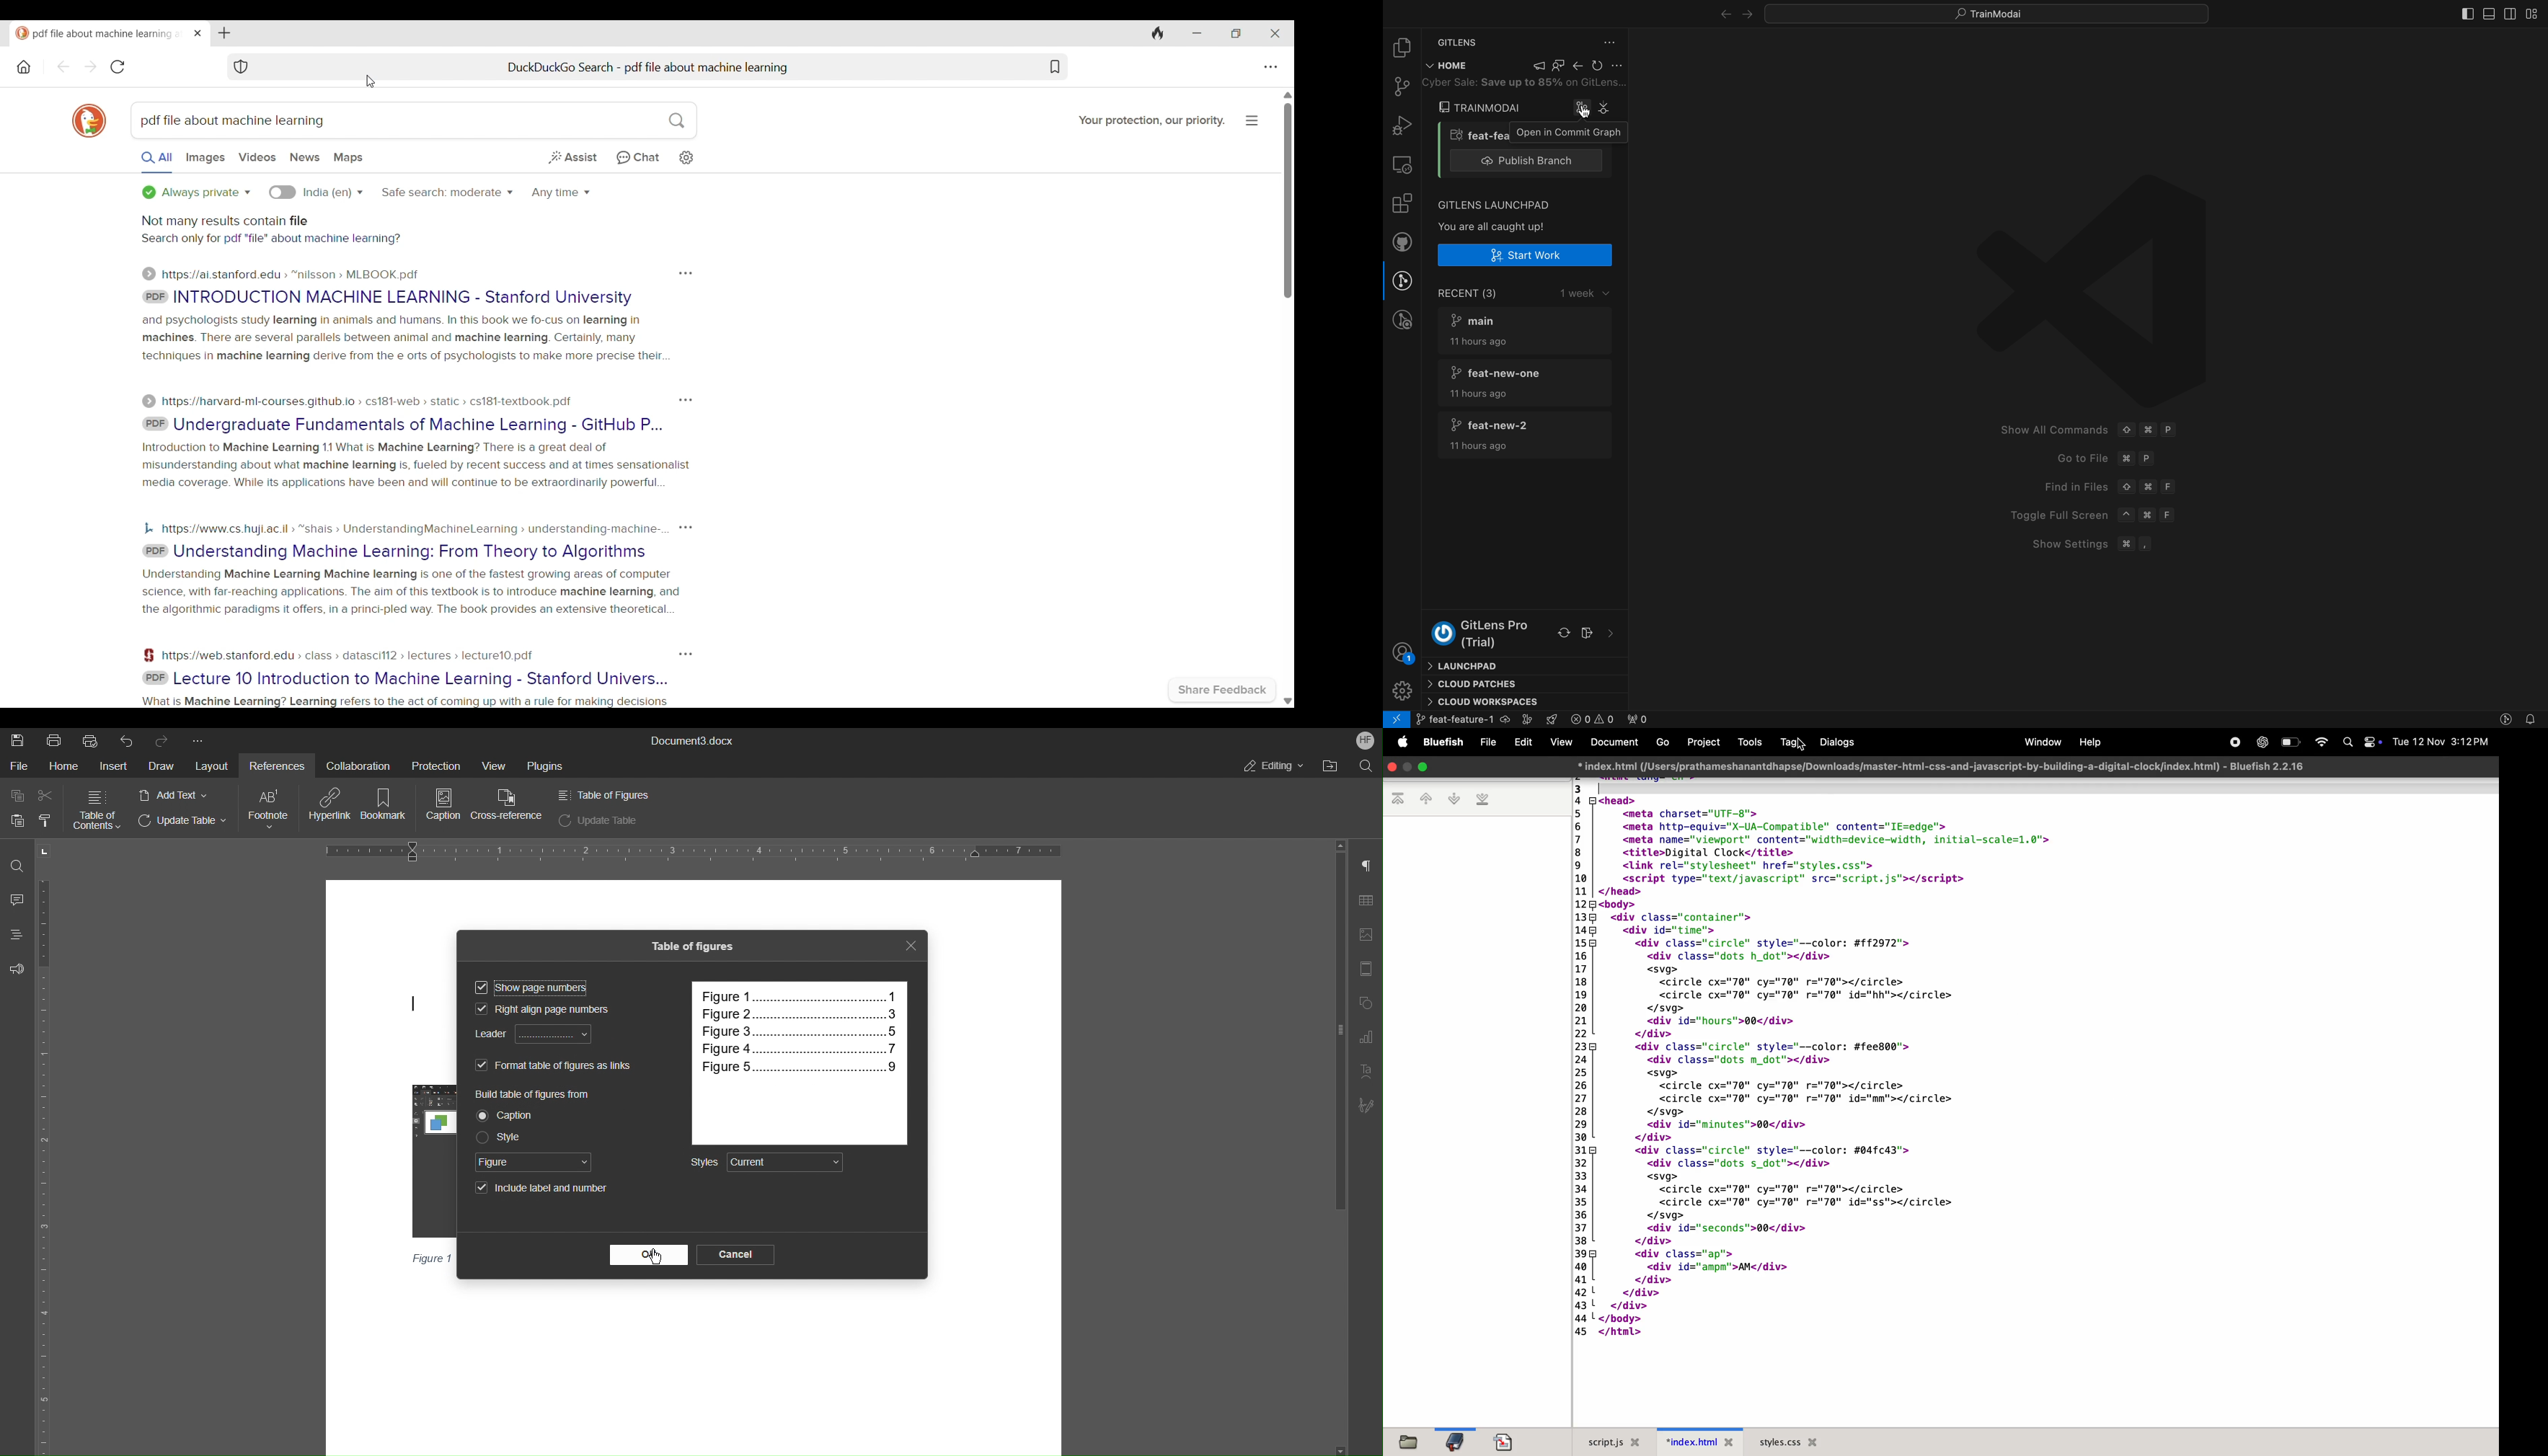 The image size is (2548, 1456). Describe the element at coordinates (686, 400) in the screenshot. I see `Feedback loop of respective result` at that location.